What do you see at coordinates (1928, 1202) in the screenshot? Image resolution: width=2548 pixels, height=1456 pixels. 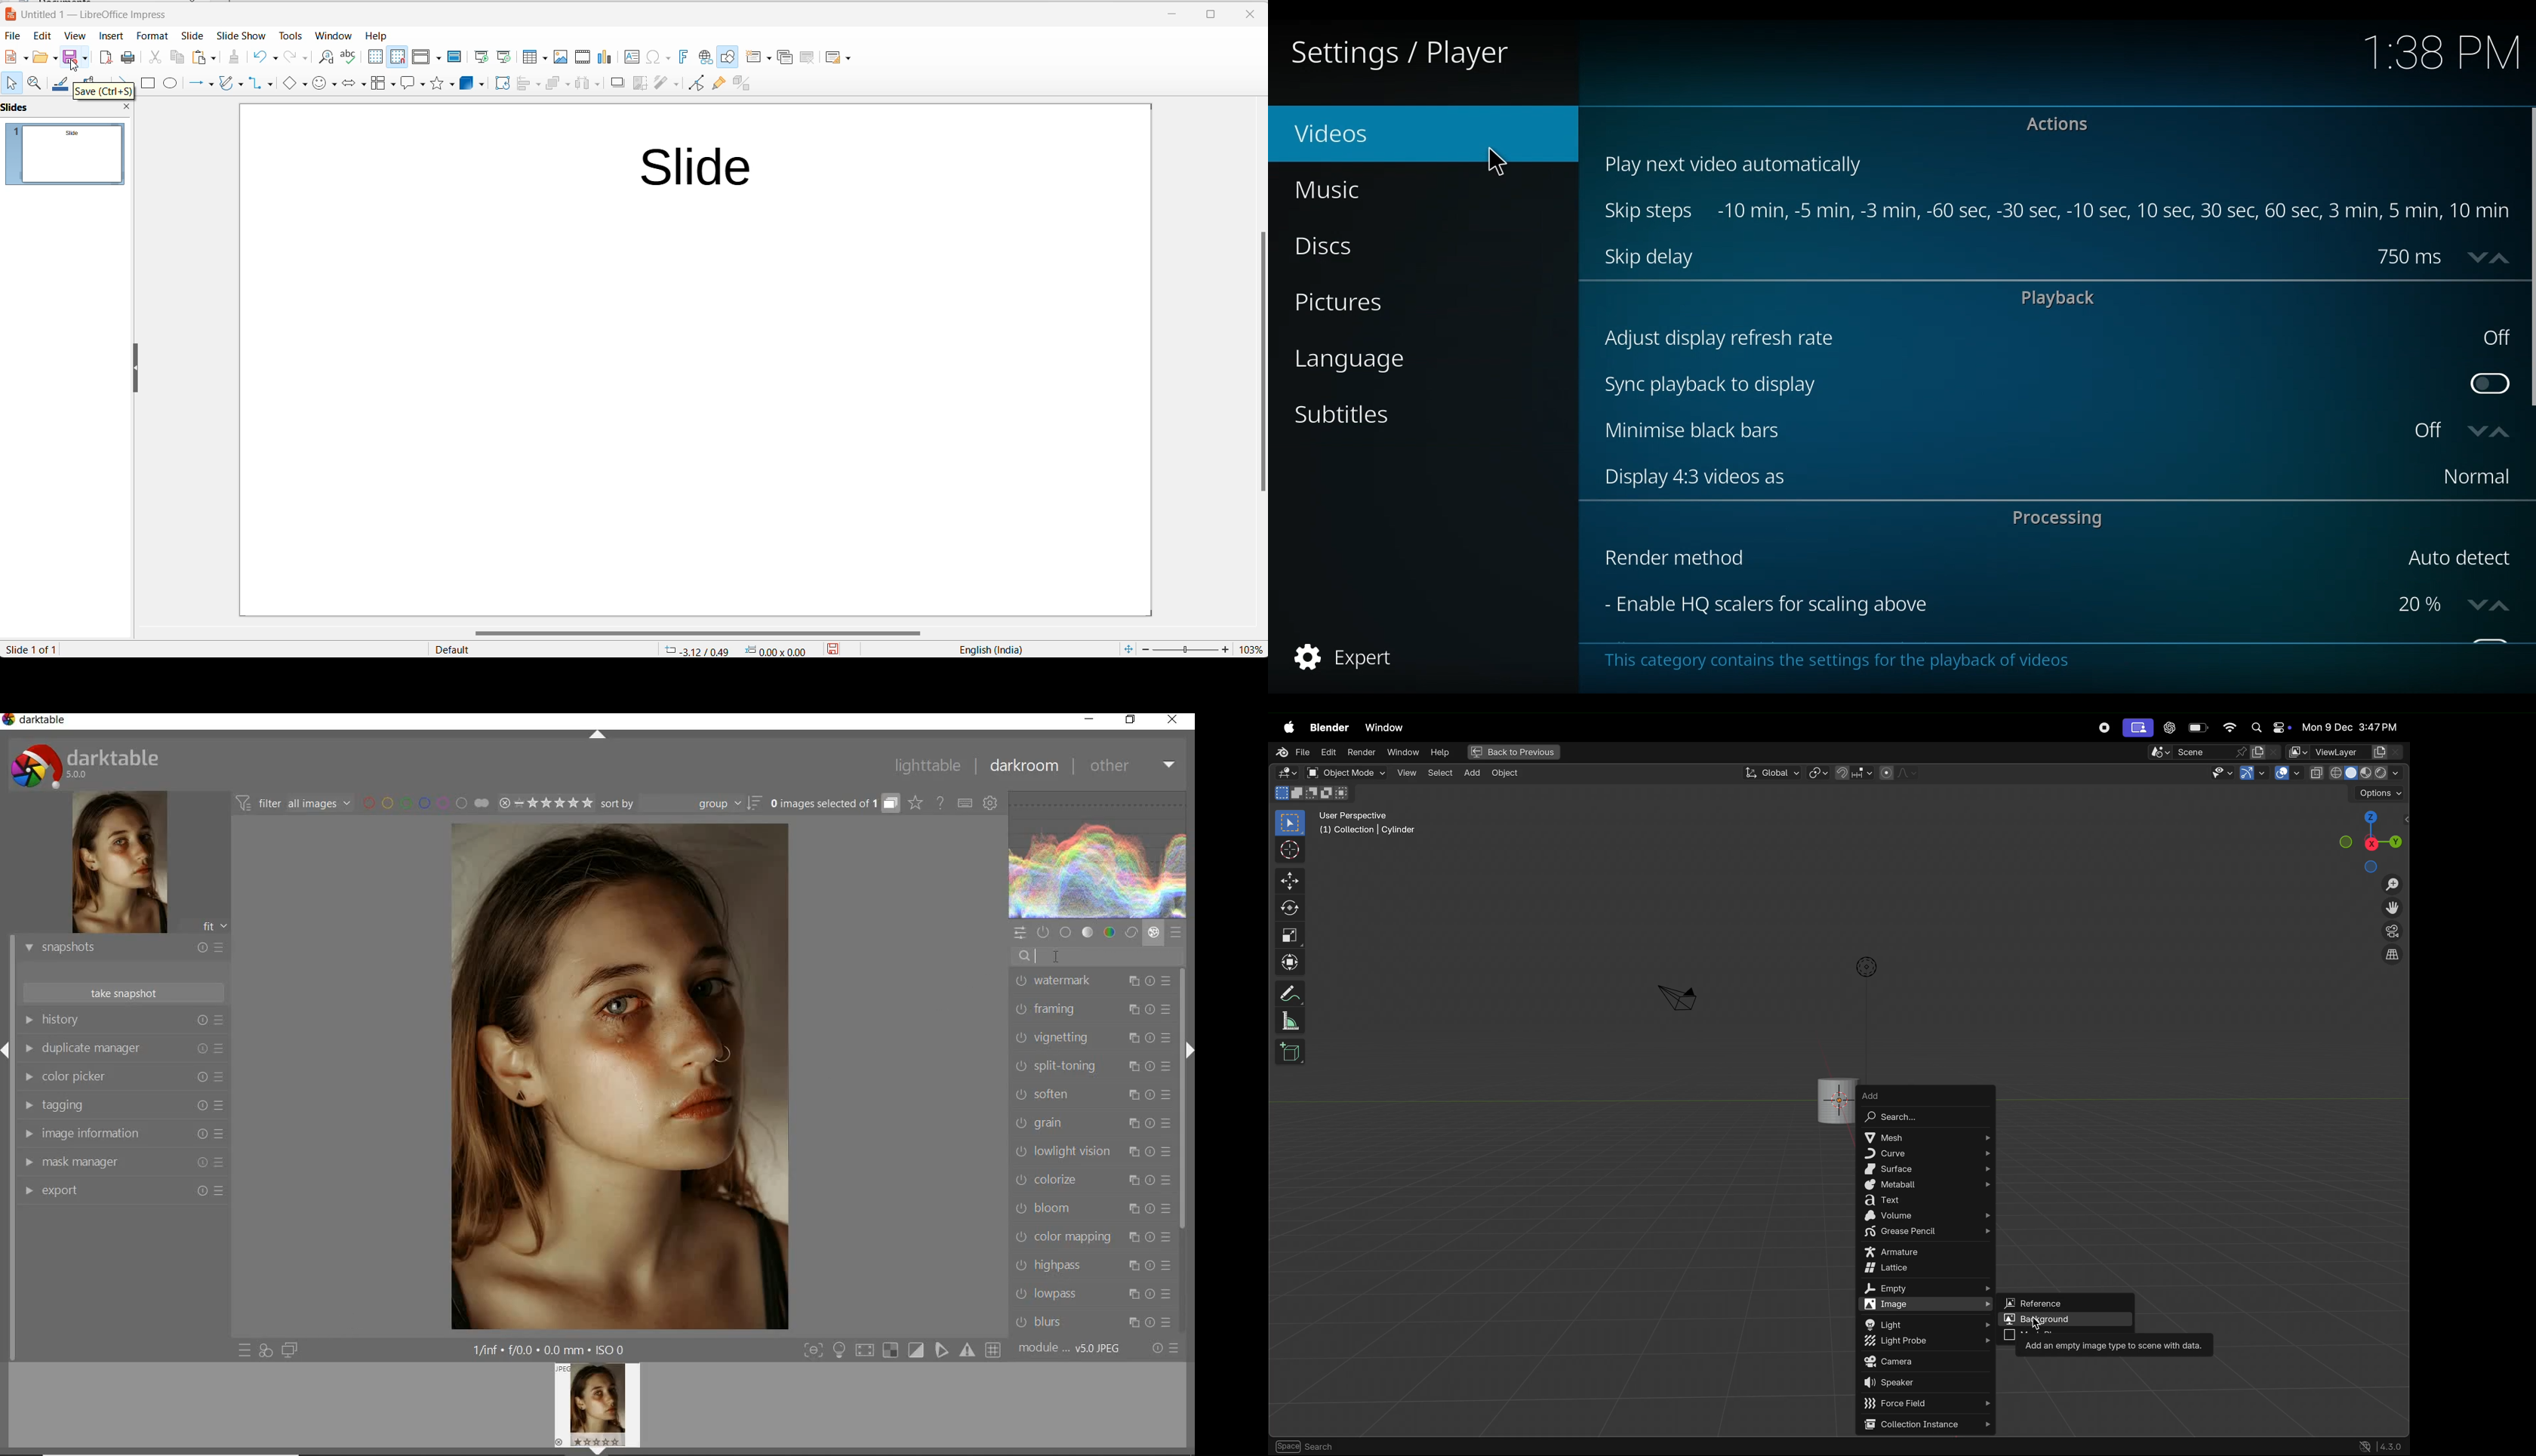 I see `test` at bounding box center [1928, 1202].